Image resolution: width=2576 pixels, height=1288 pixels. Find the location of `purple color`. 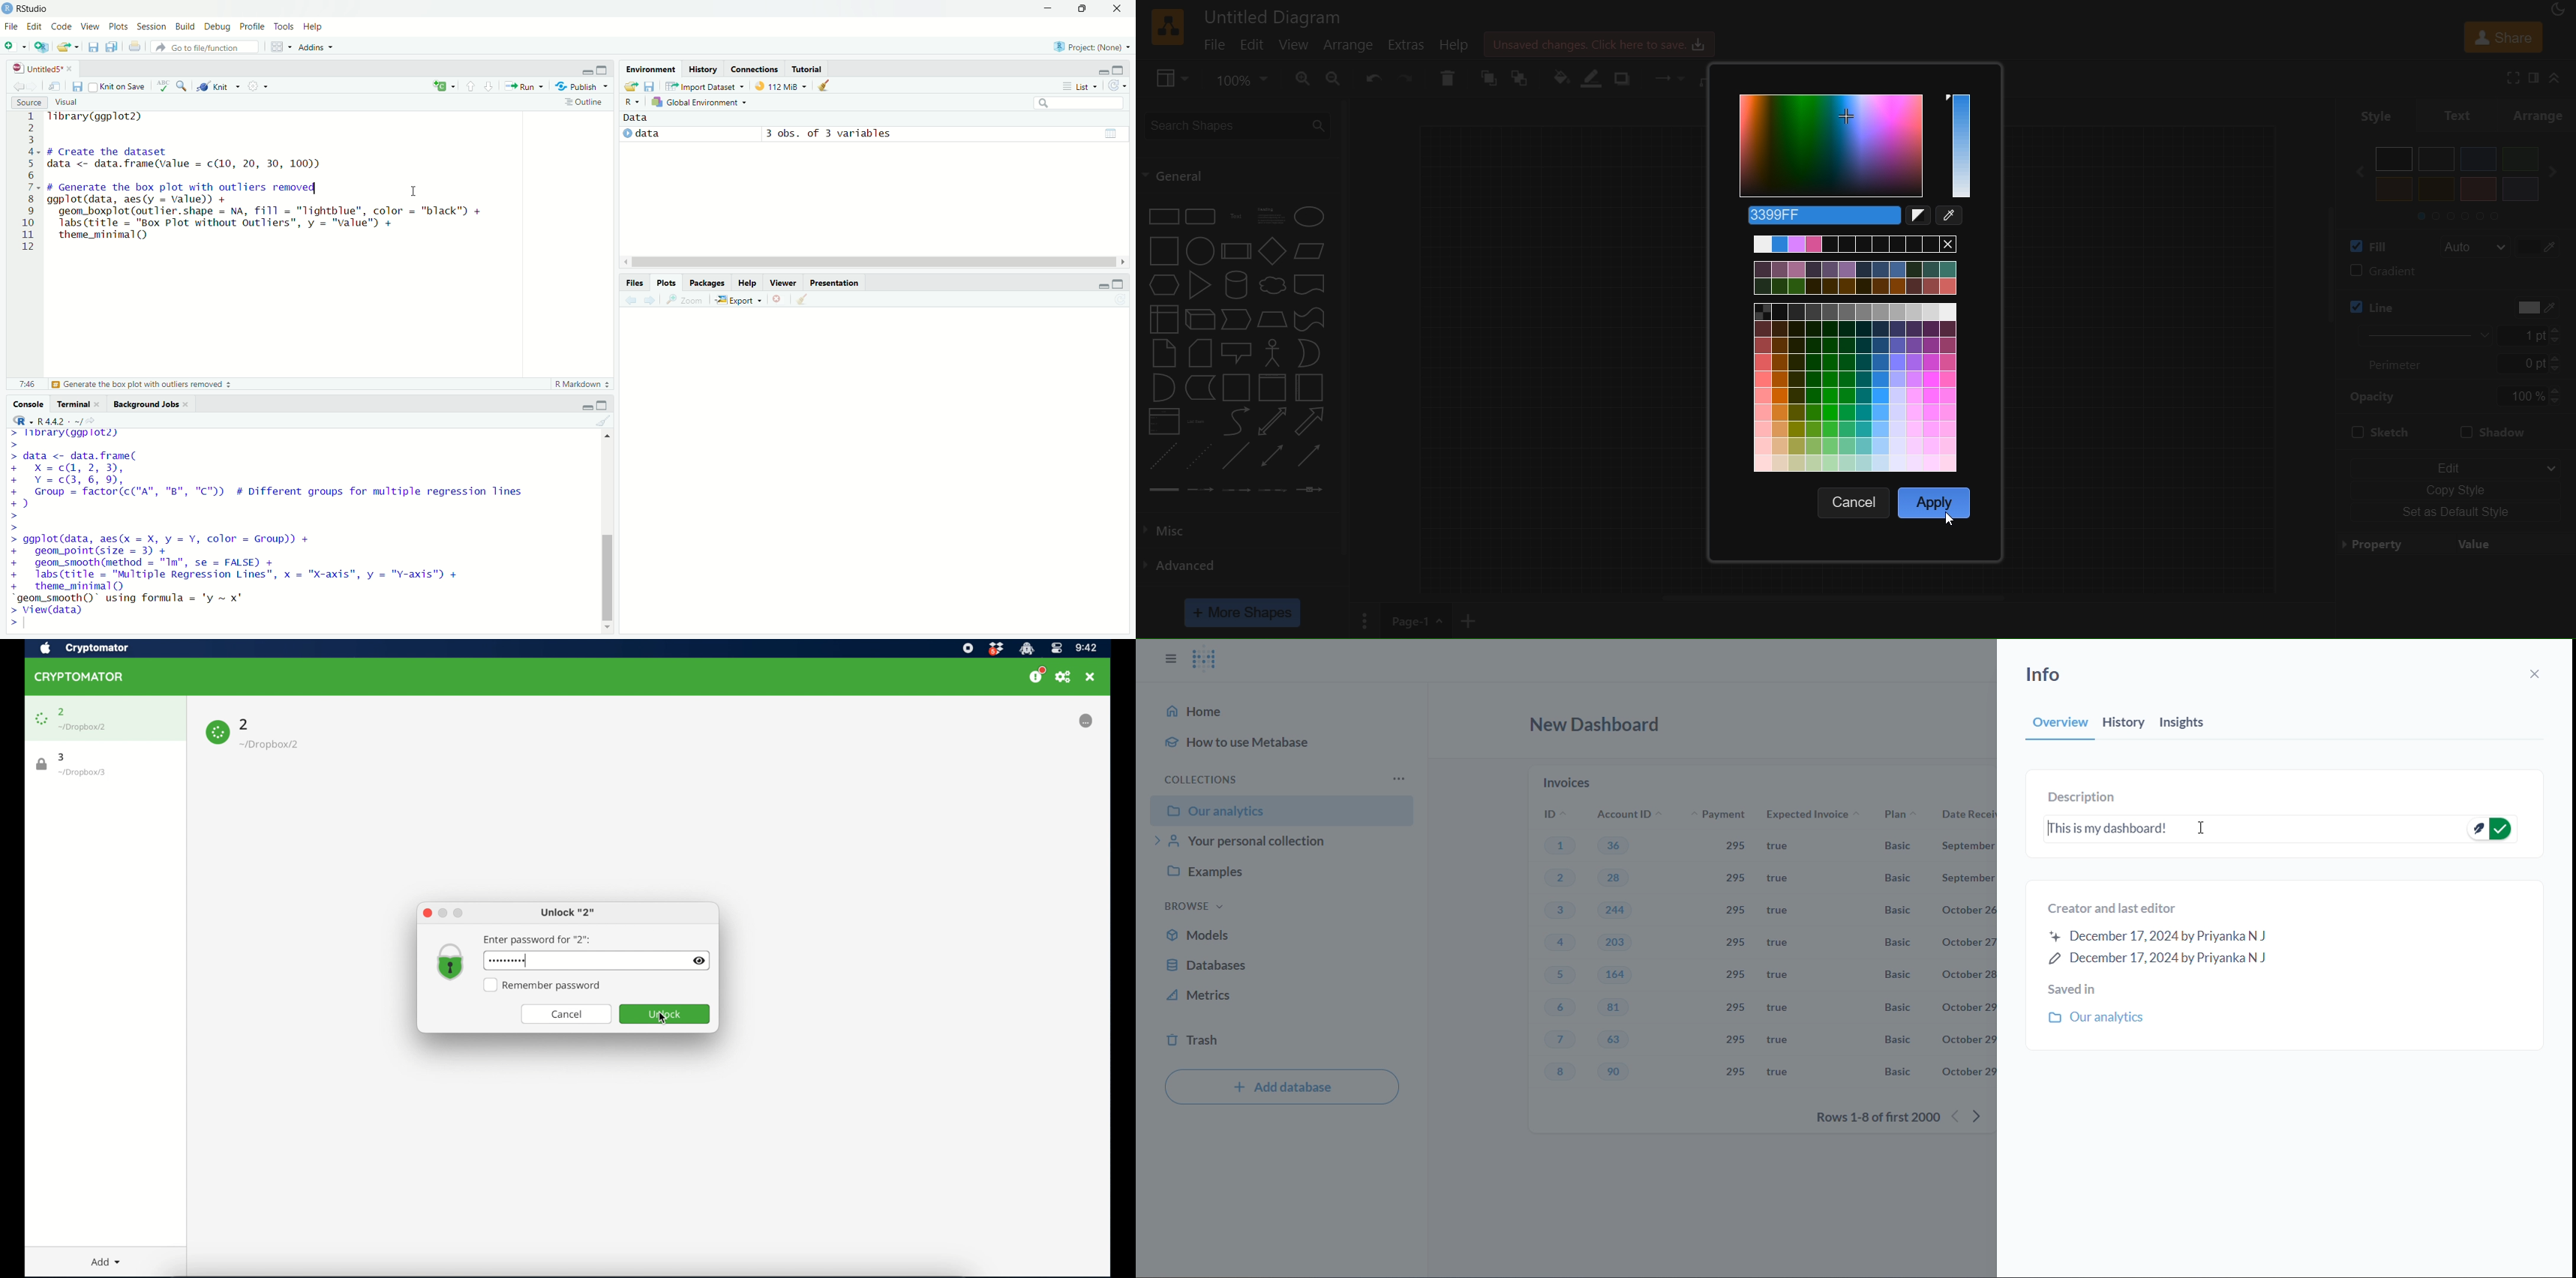

purple color is located at coordinates (2519, 188).